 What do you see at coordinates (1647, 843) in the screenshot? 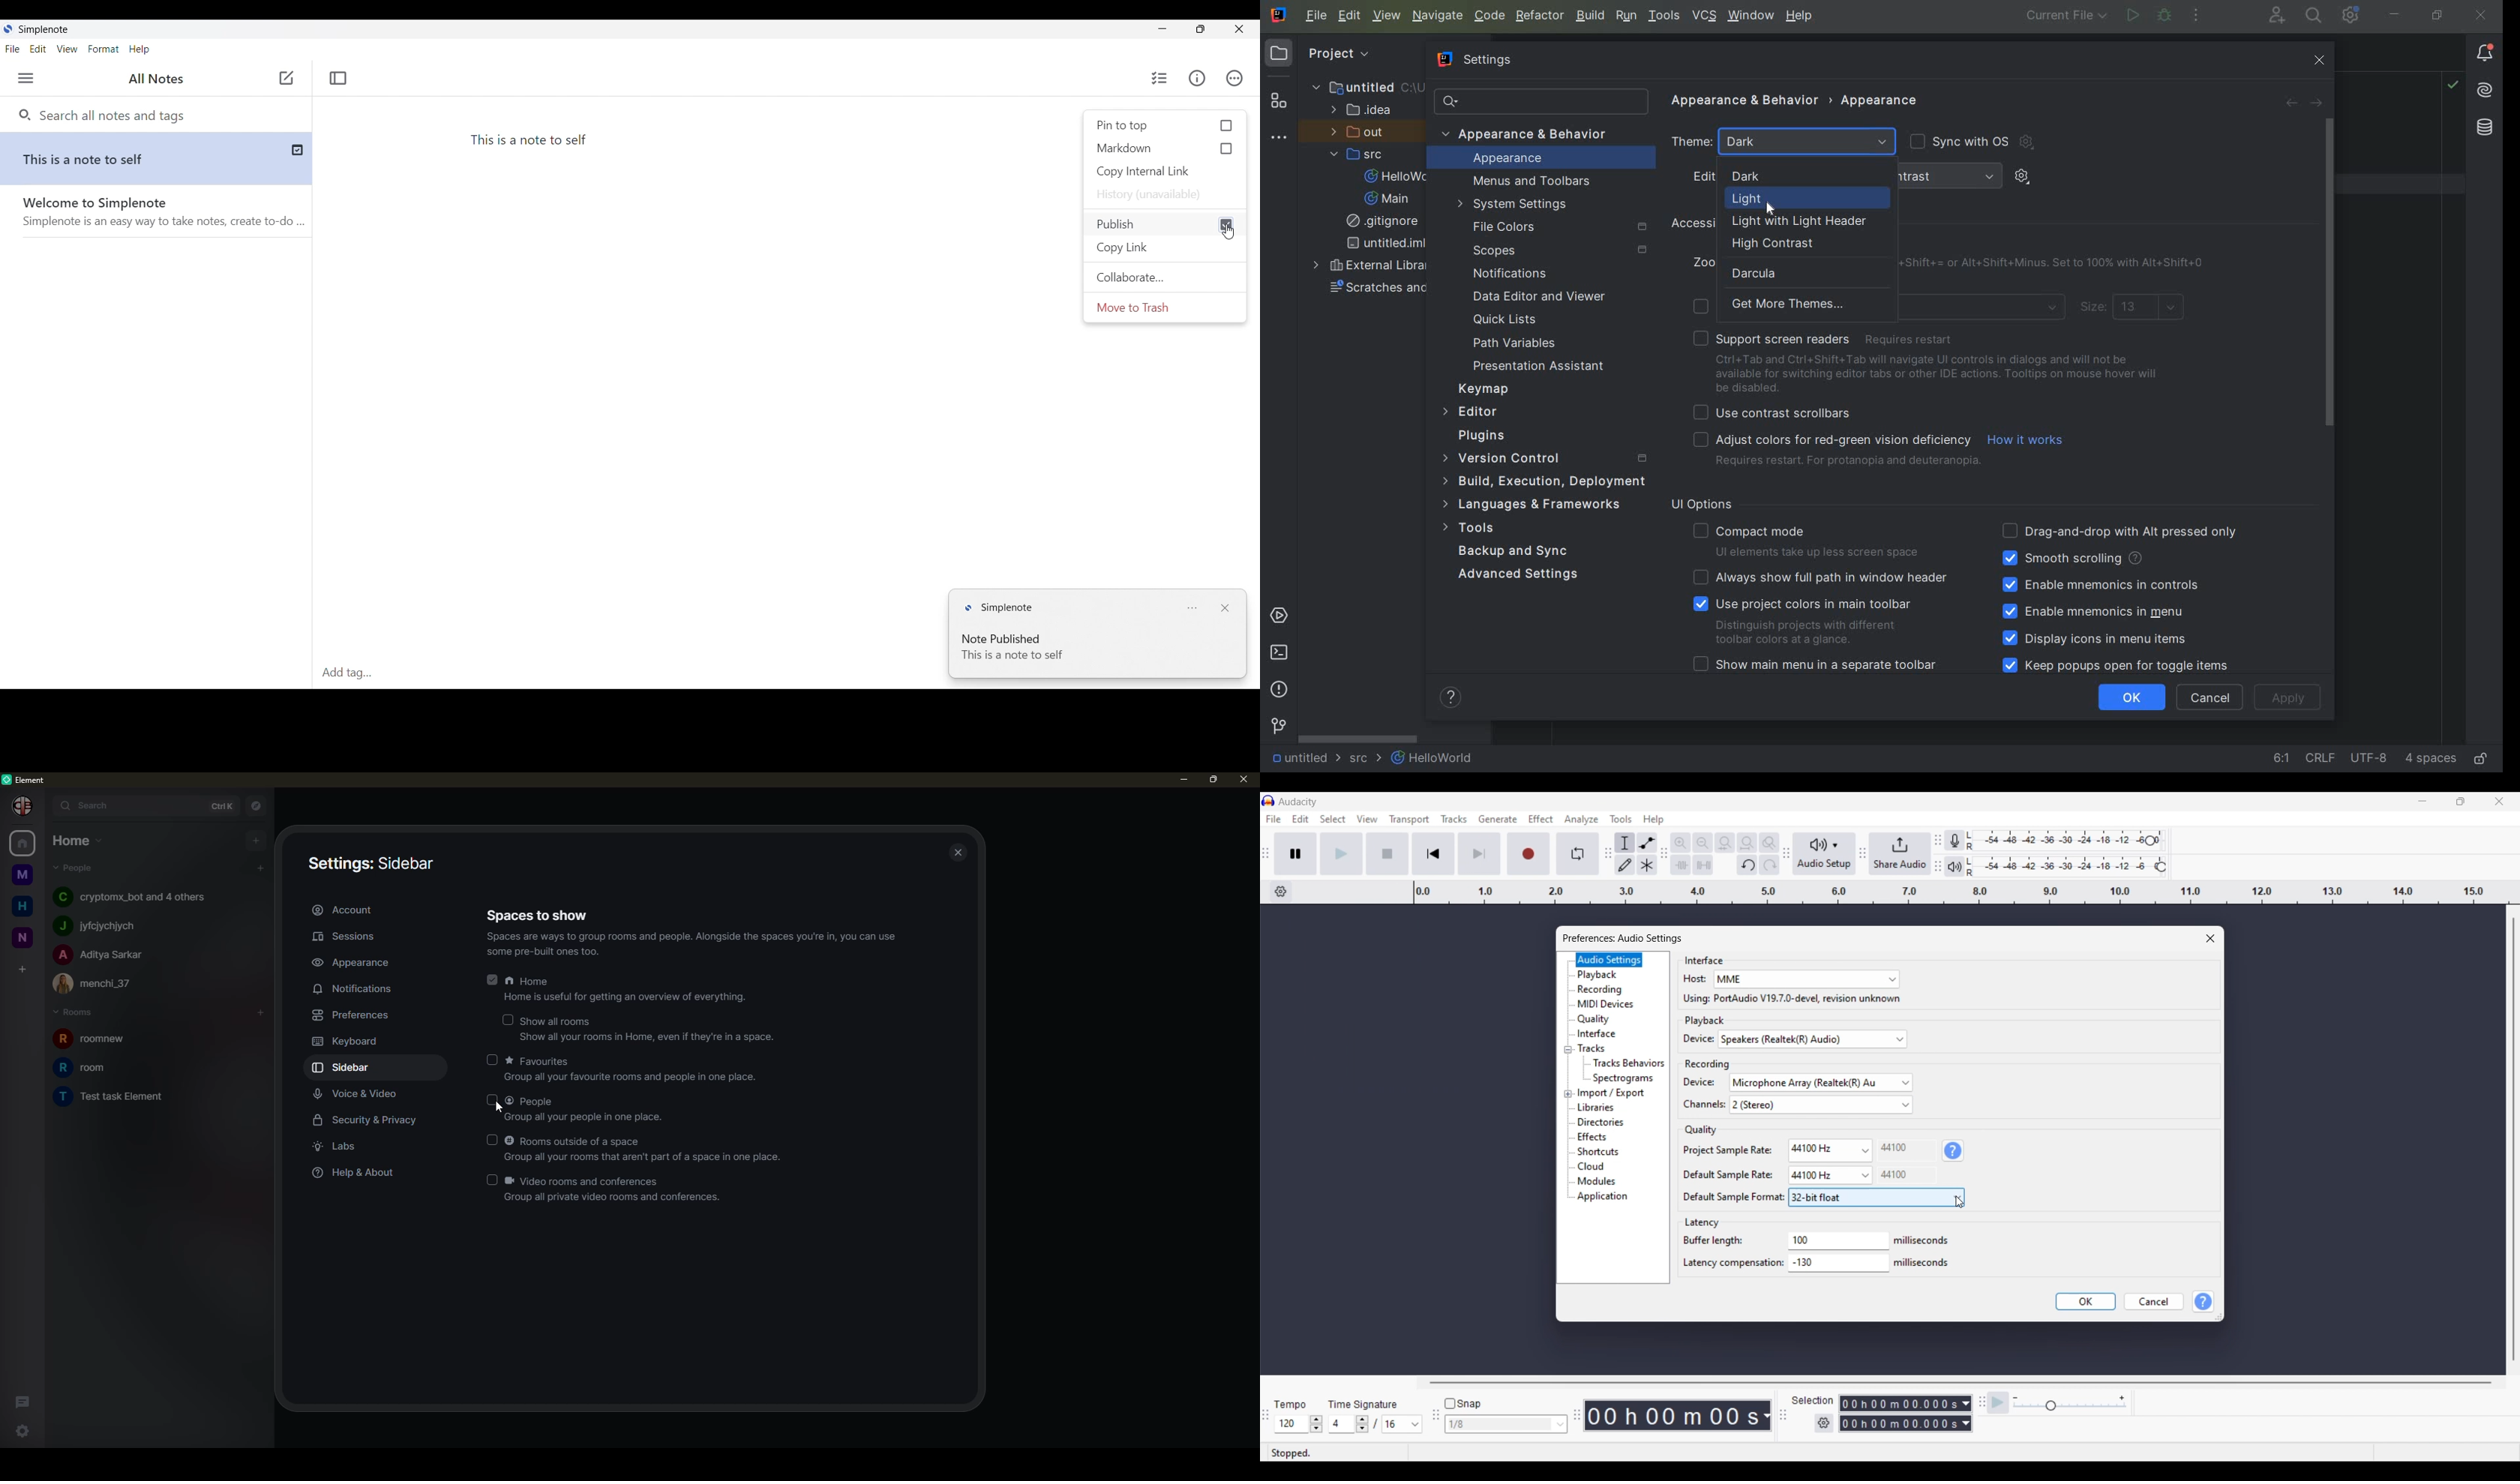
I see `Envelop tool` at bounding box center [1647, 843].